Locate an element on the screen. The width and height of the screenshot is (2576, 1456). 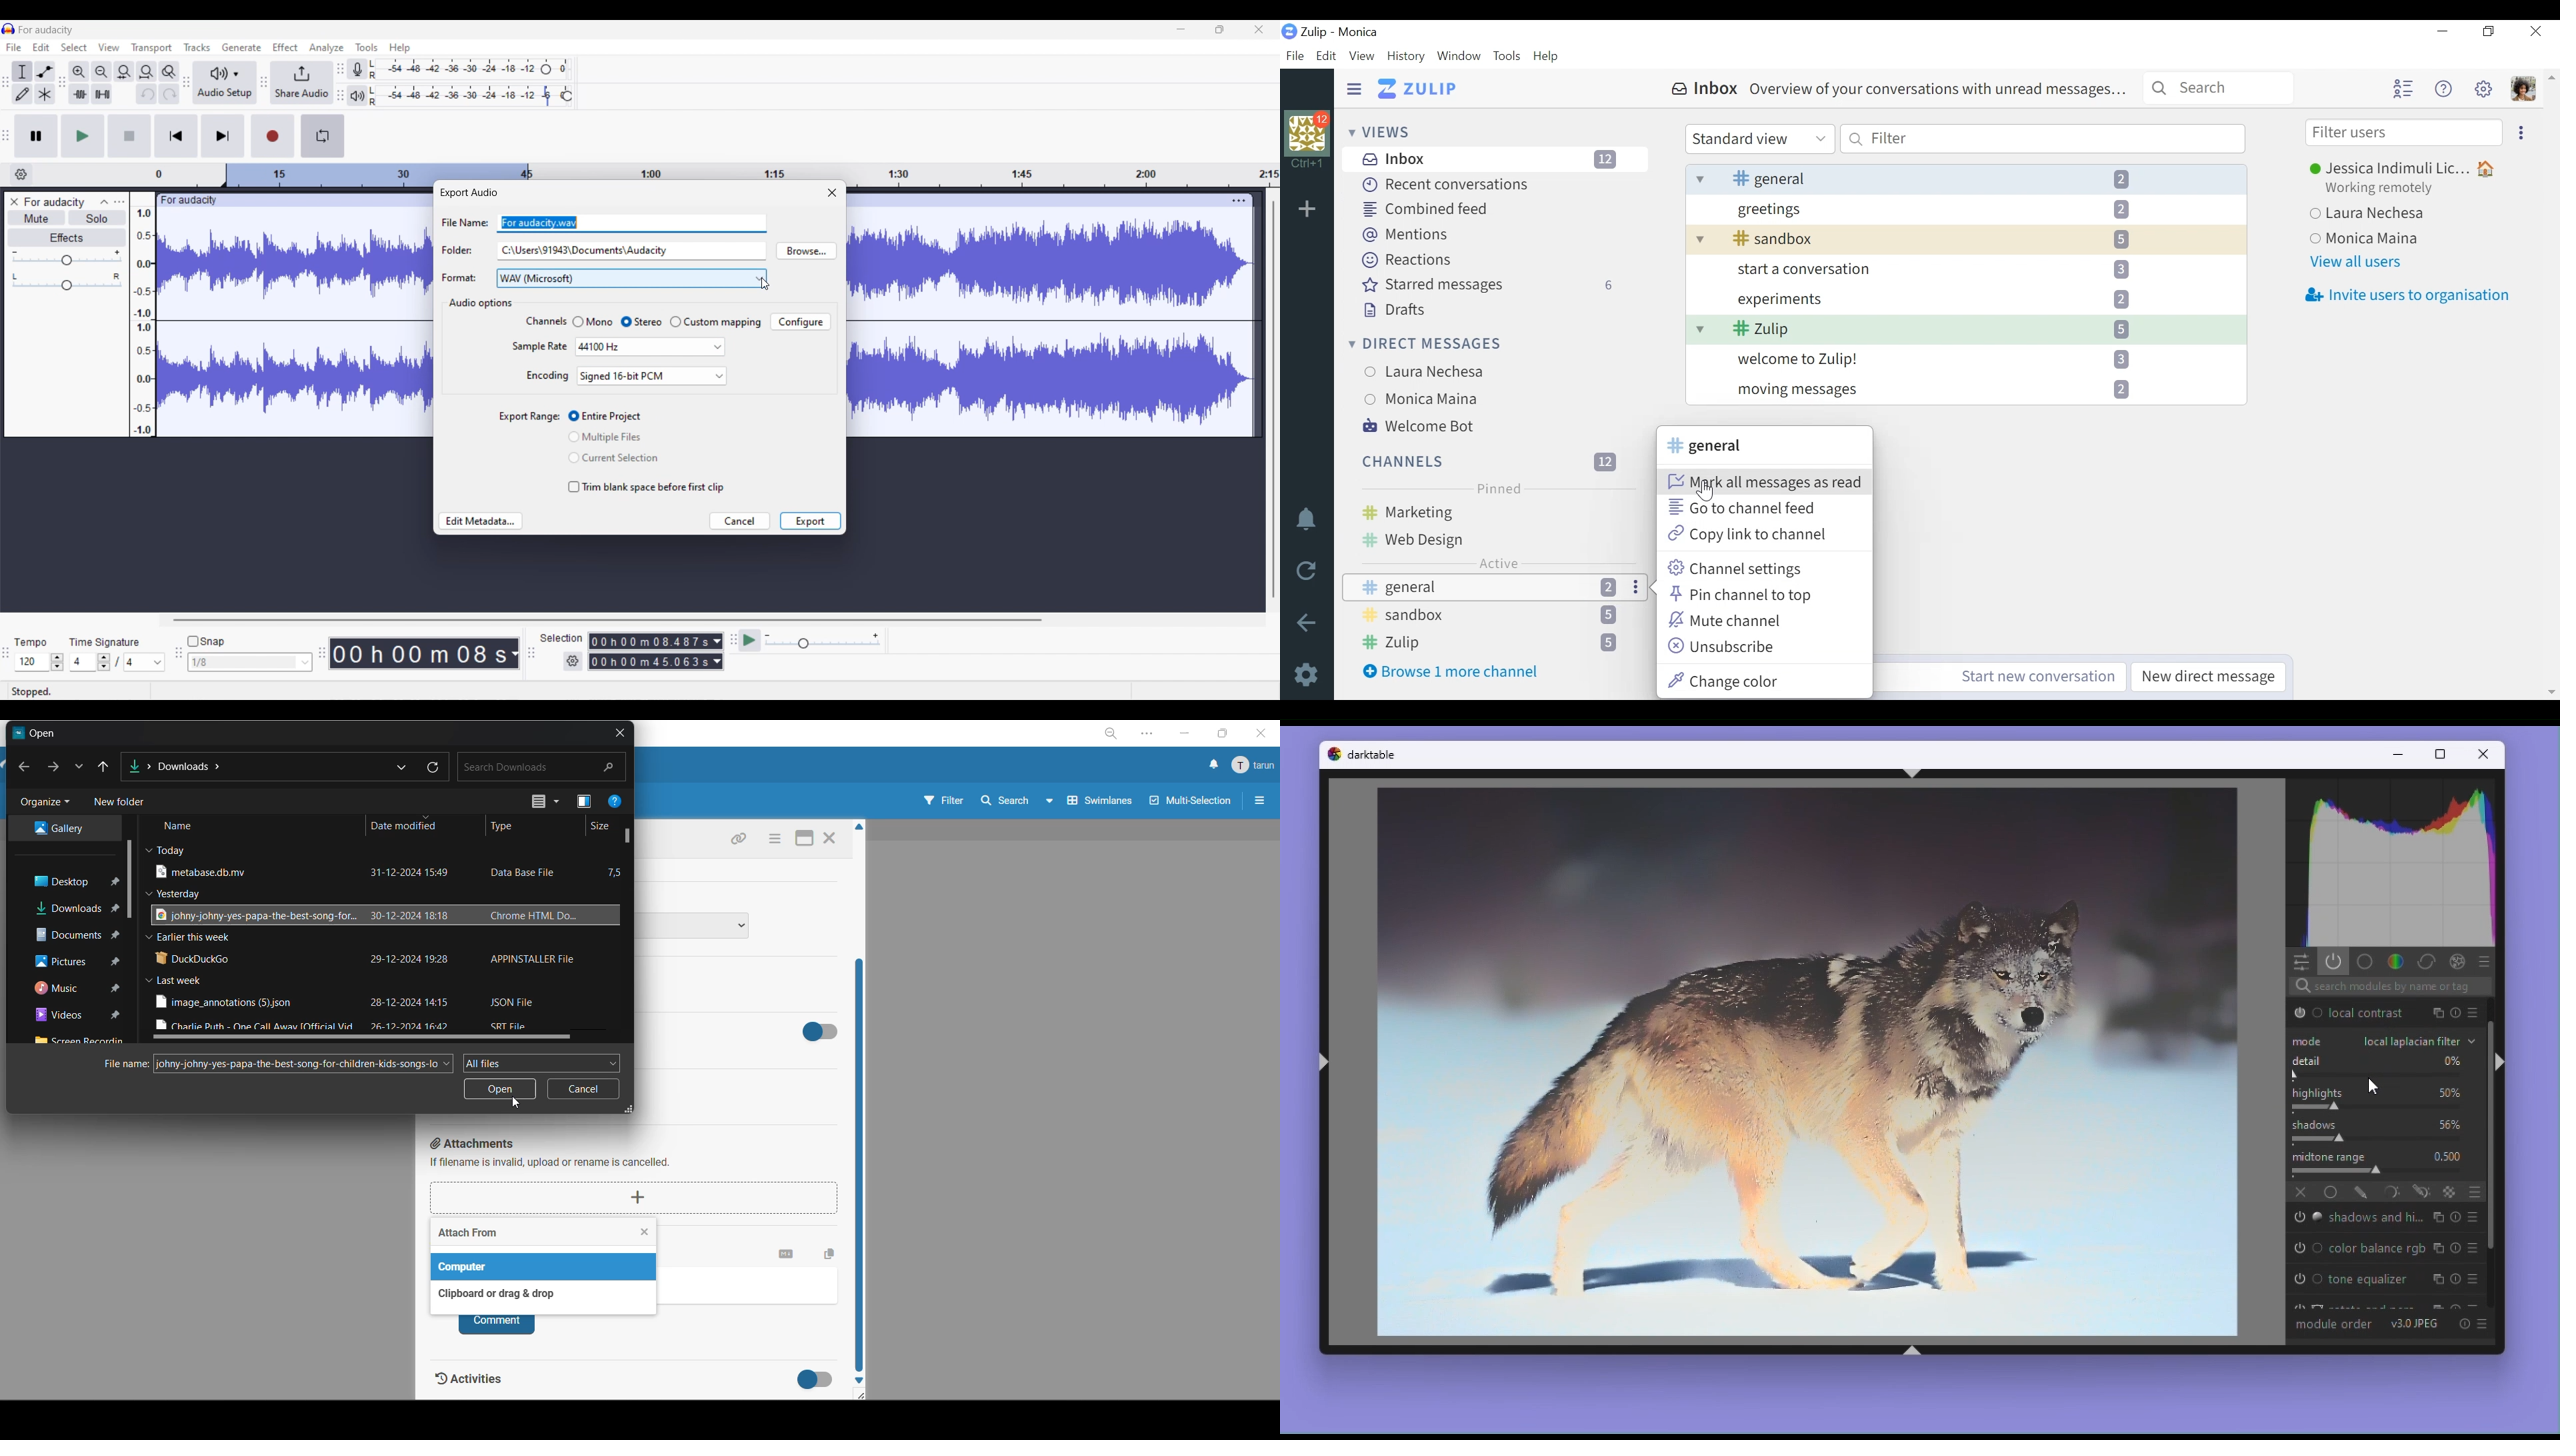
Enable do not disturb is located at coordinates (1309, 521).